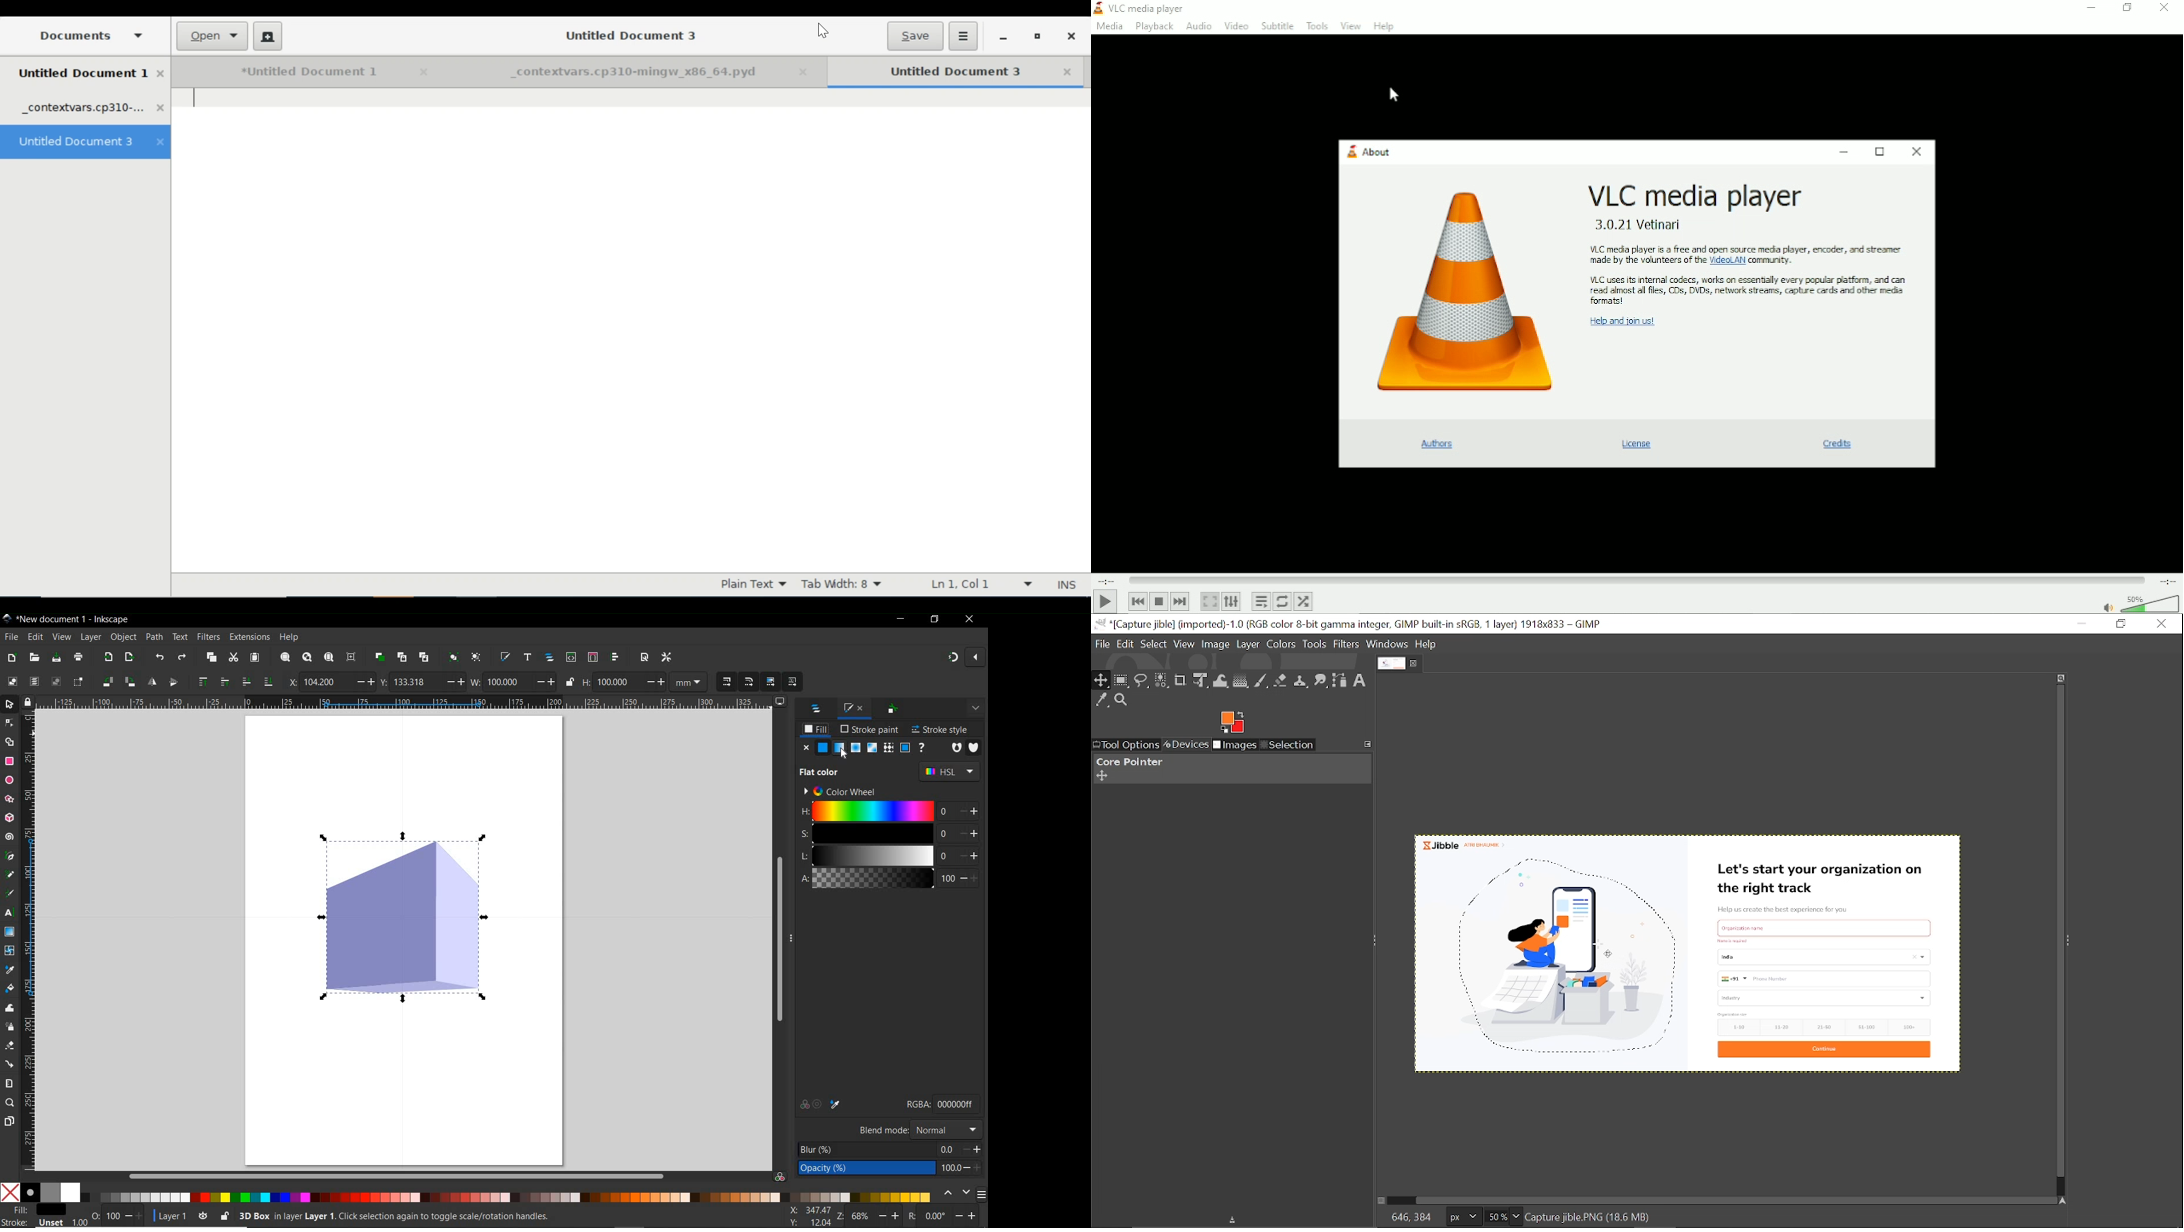  I want to click on PATH, so click(155, 638).